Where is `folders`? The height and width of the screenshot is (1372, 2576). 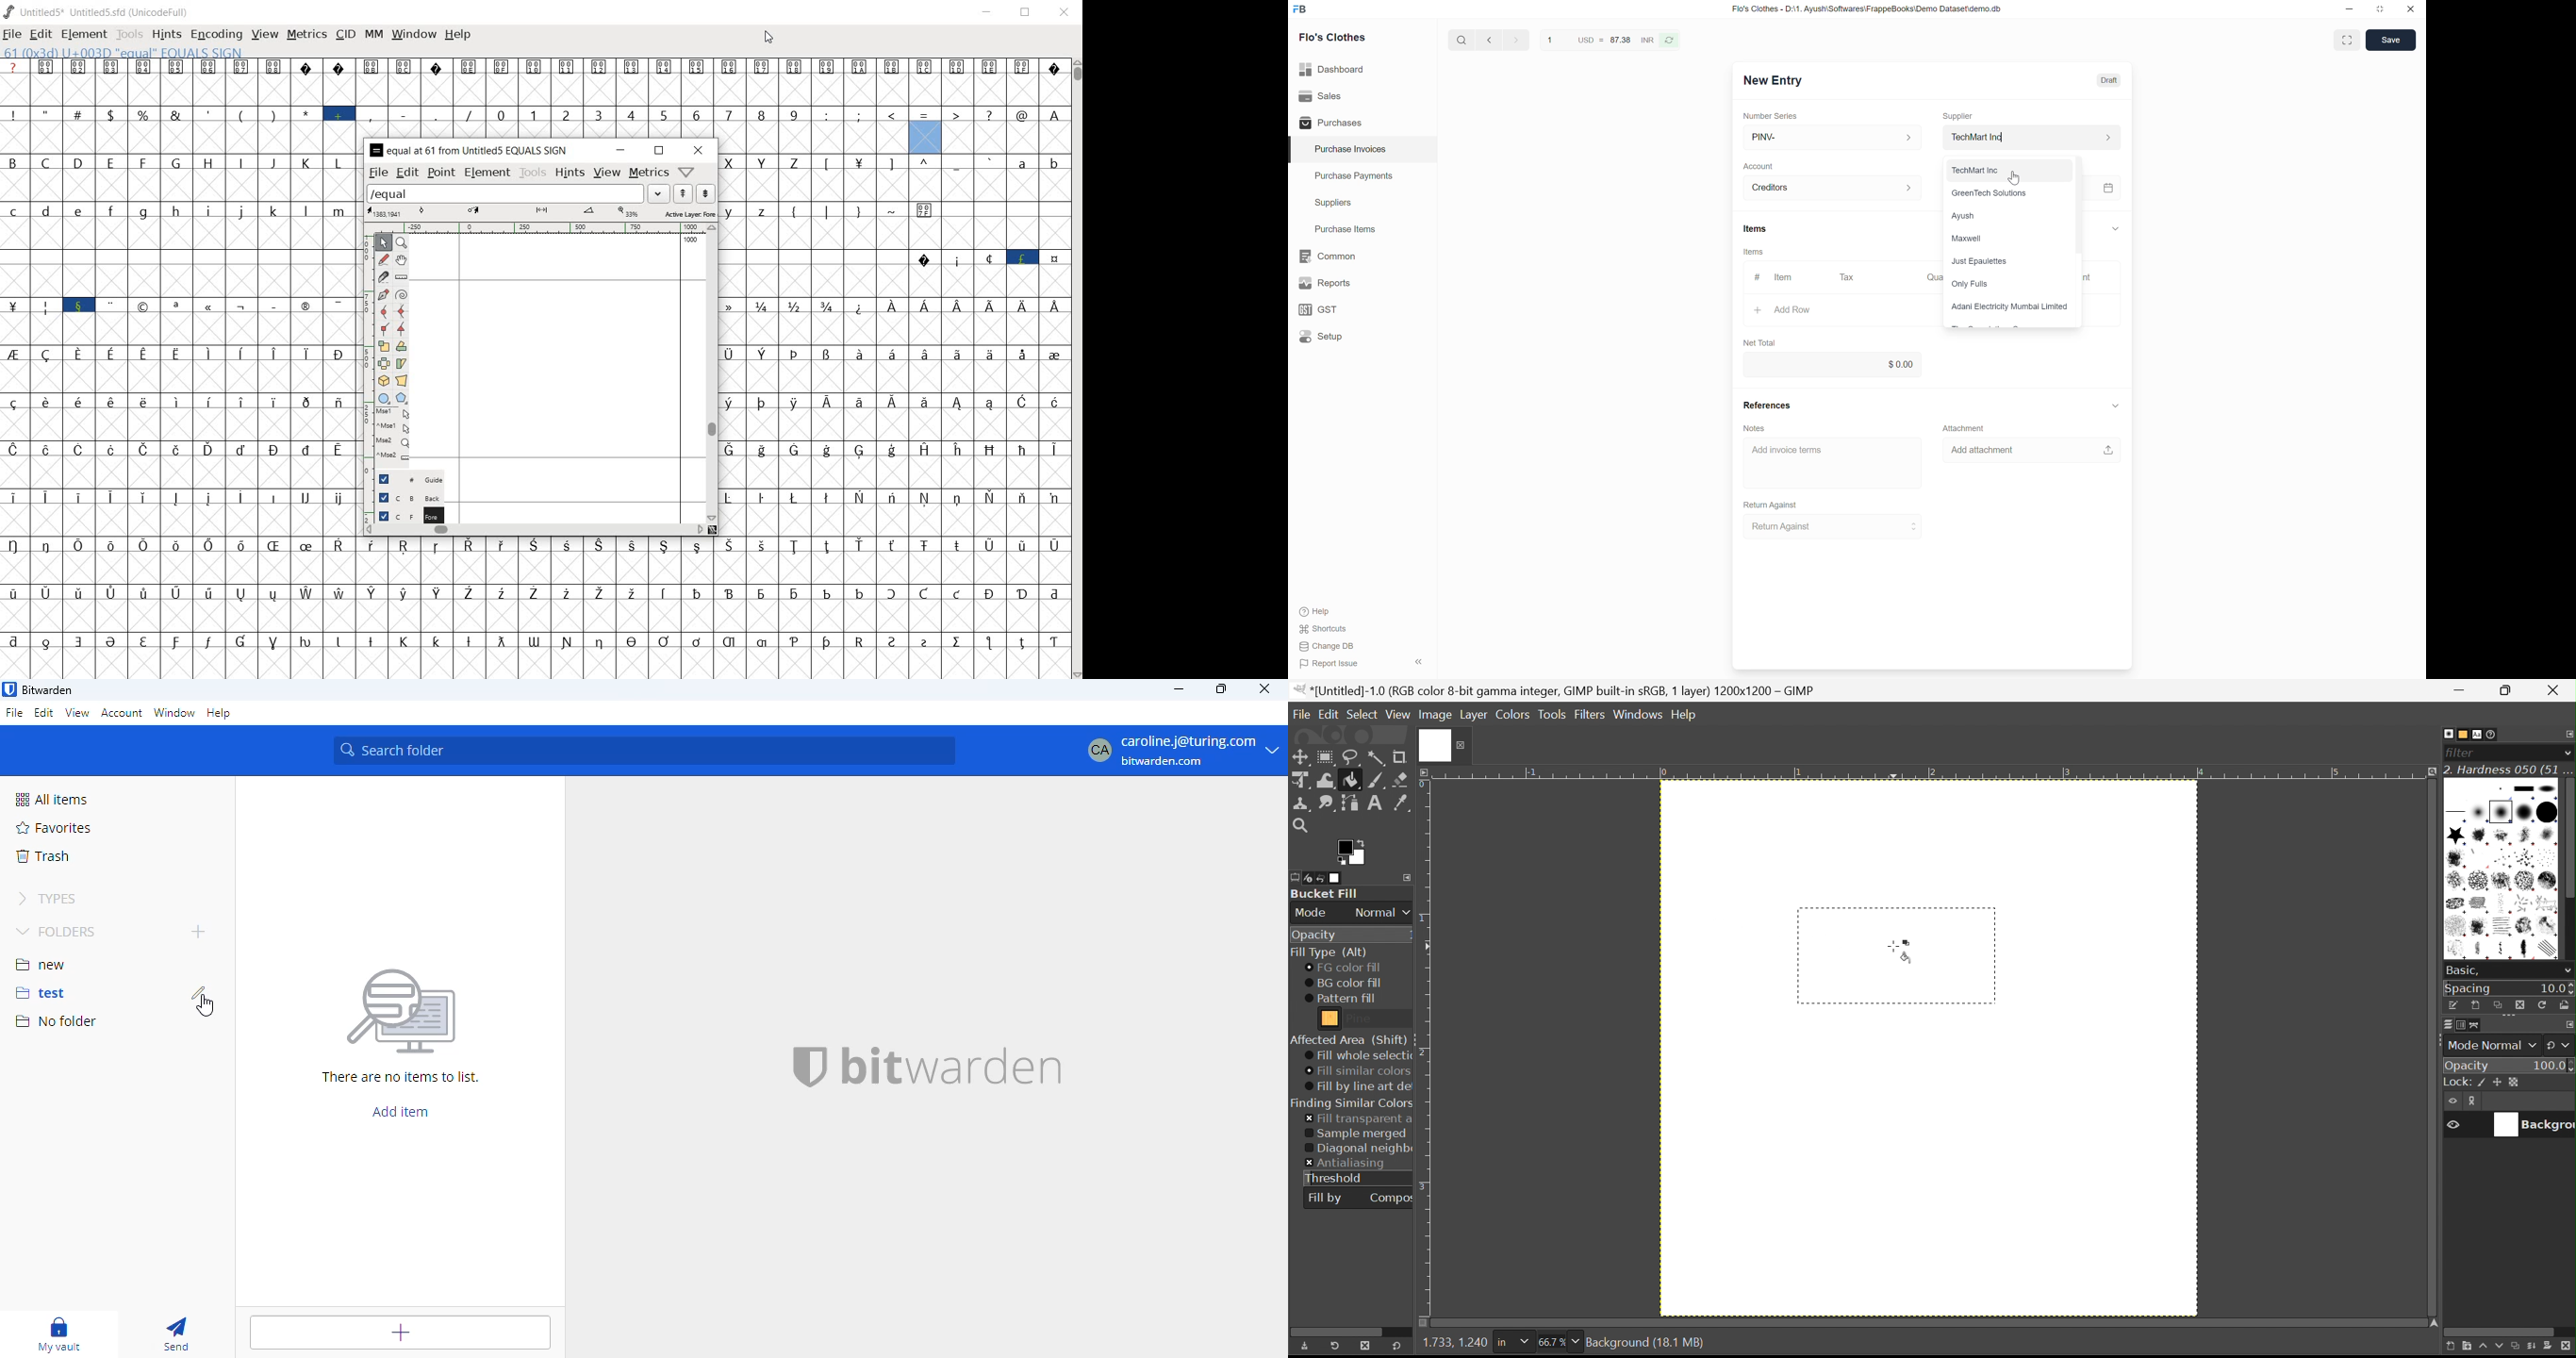
folders is located at coordinates (58, 932).